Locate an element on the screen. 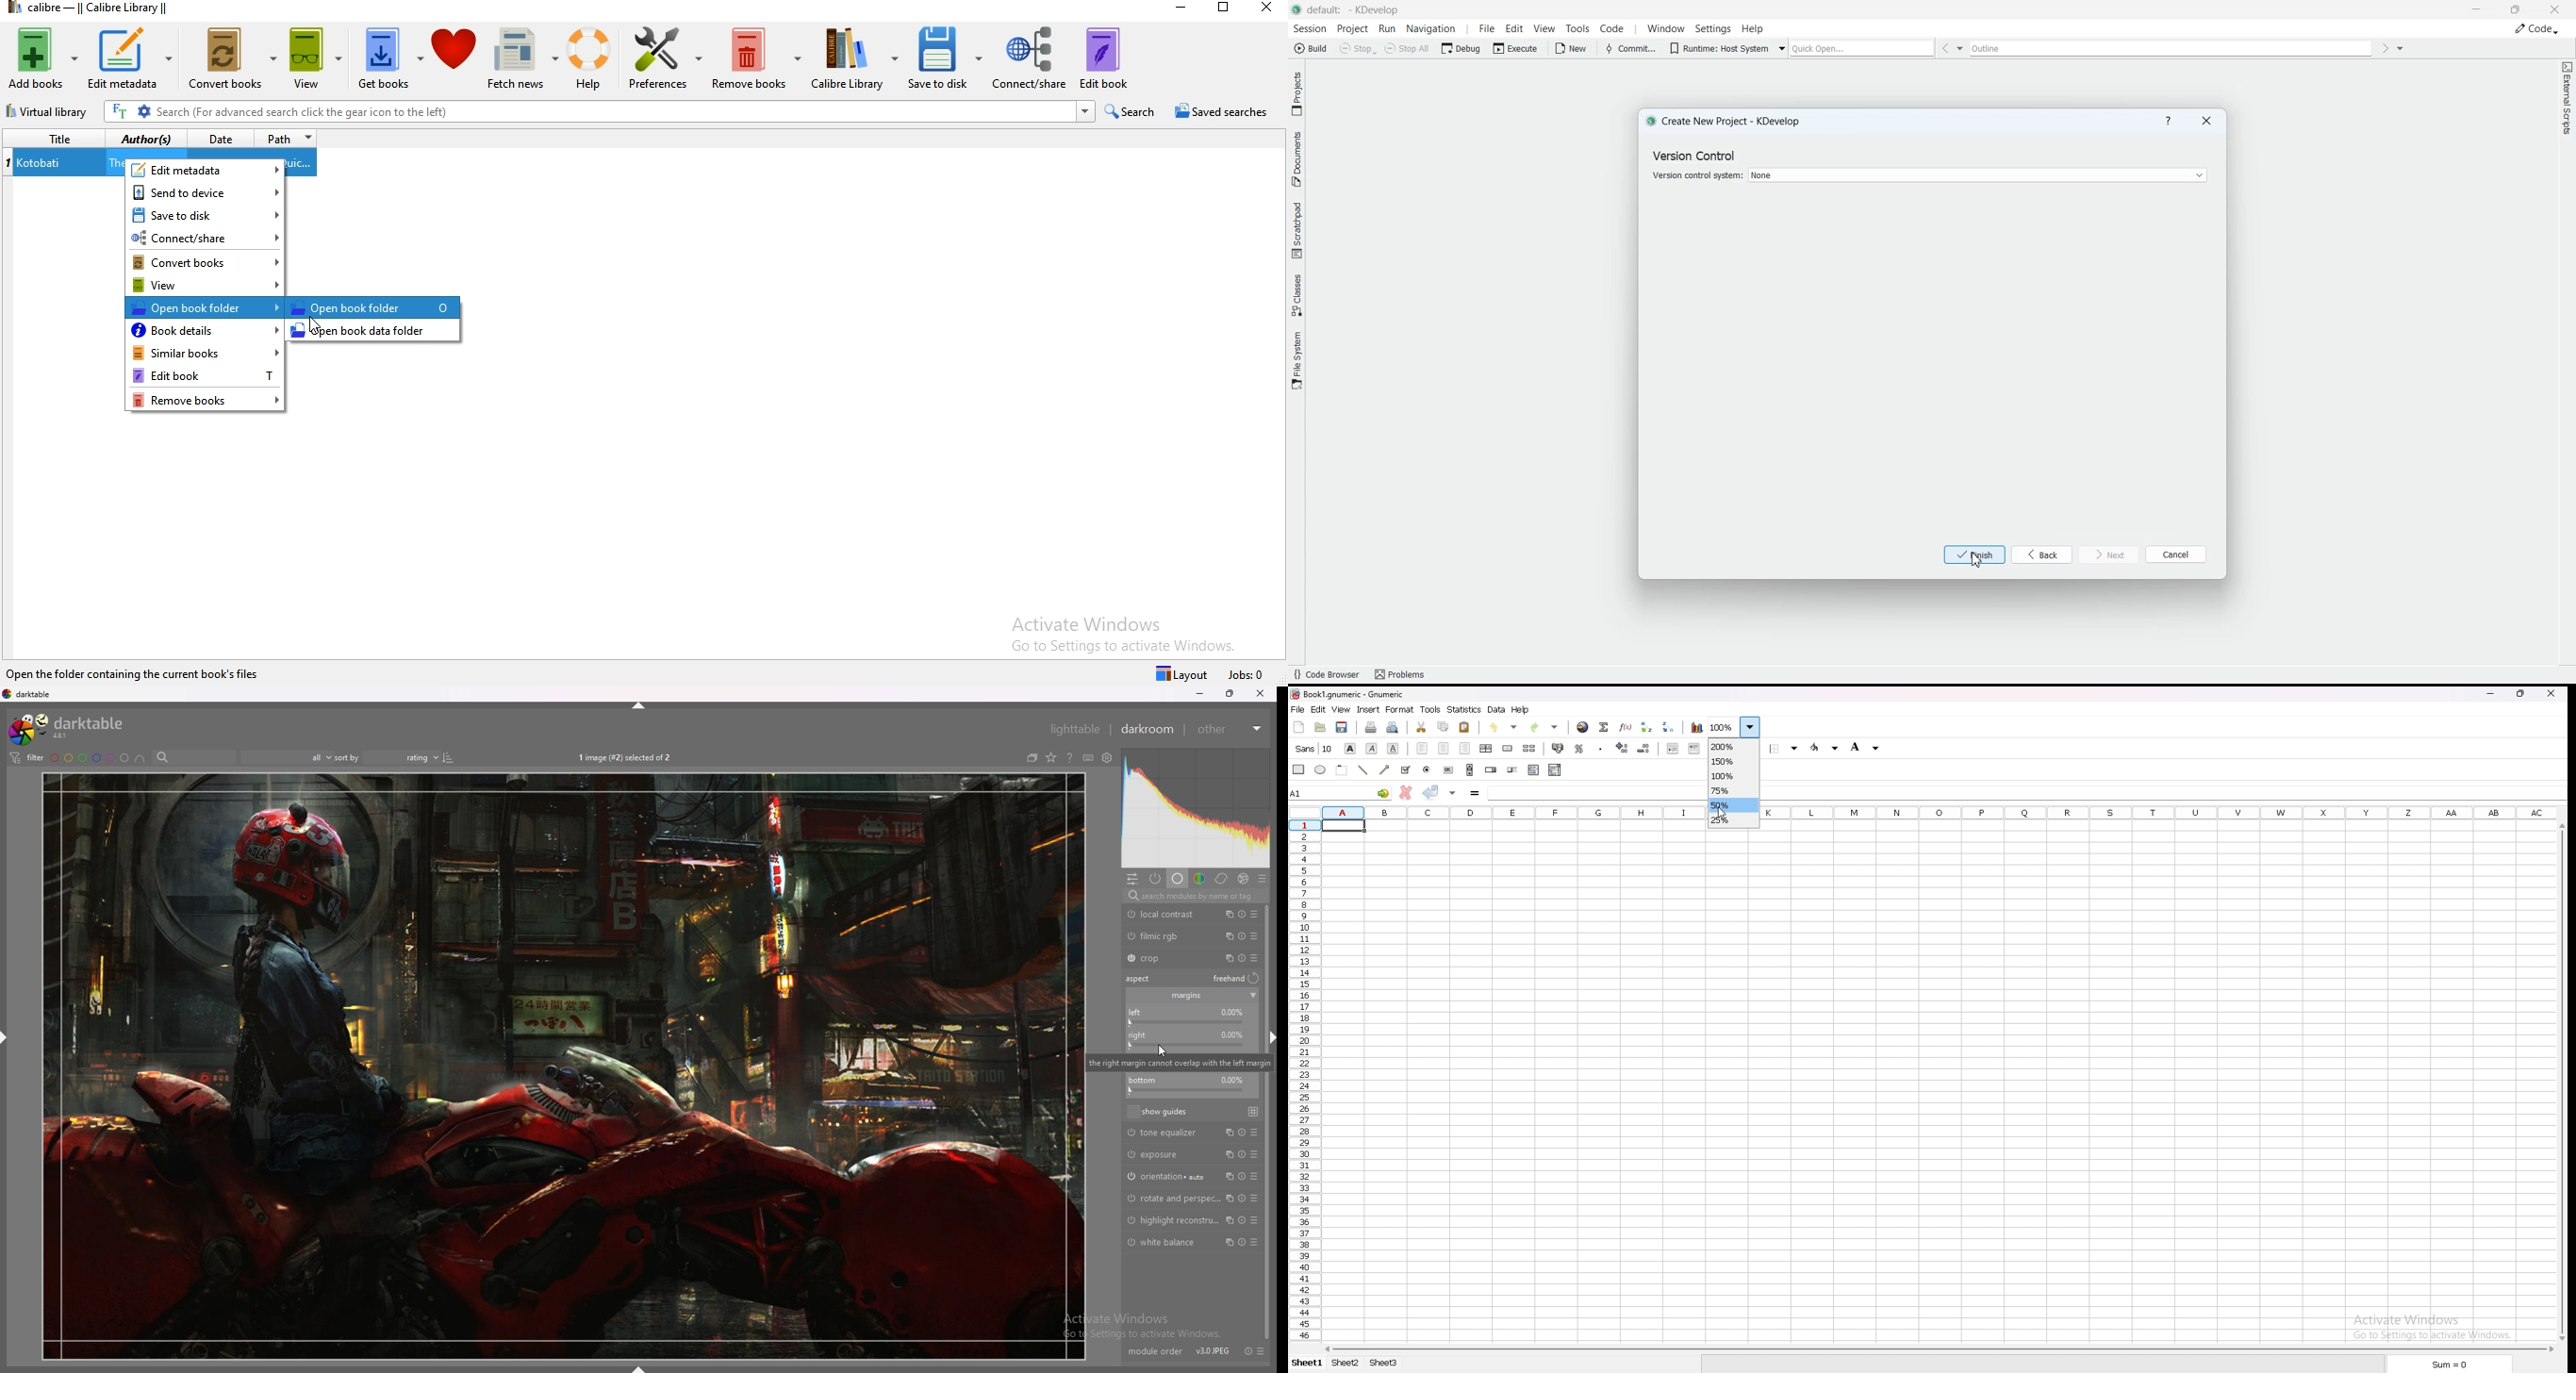  cancel change is located at coordinates (1406, 793).